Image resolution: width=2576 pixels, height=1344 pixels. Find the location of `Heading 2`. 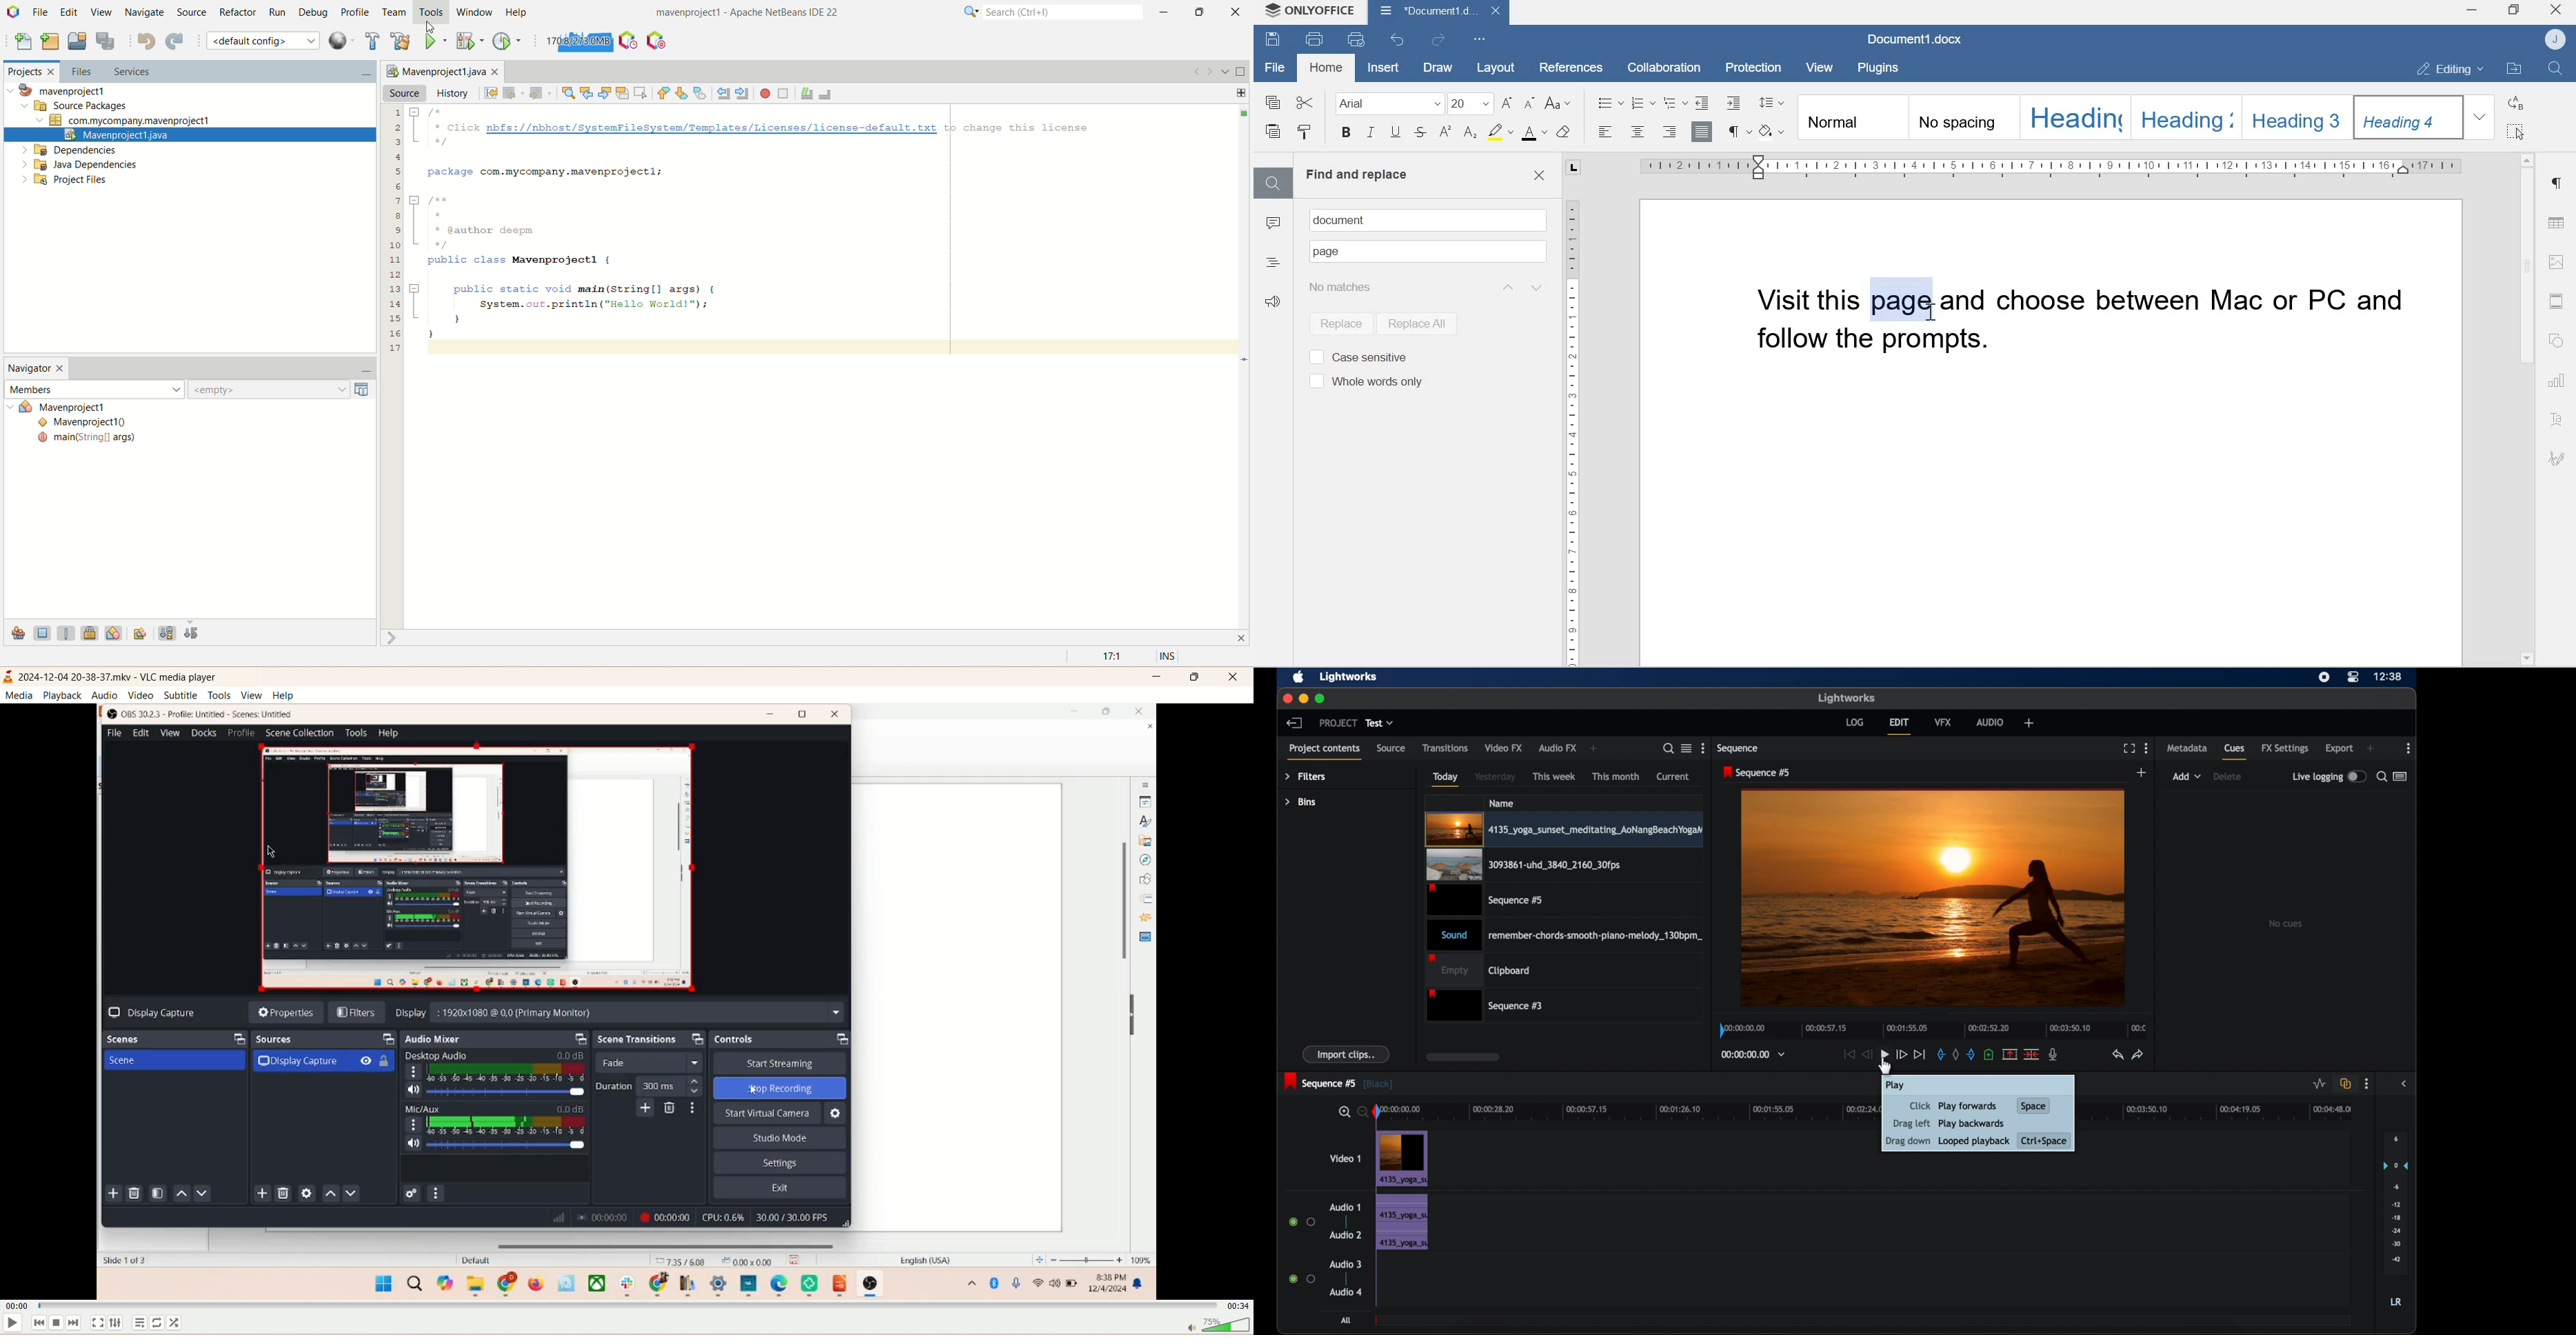

Heading 2 is located at coordinates (2188, 116).